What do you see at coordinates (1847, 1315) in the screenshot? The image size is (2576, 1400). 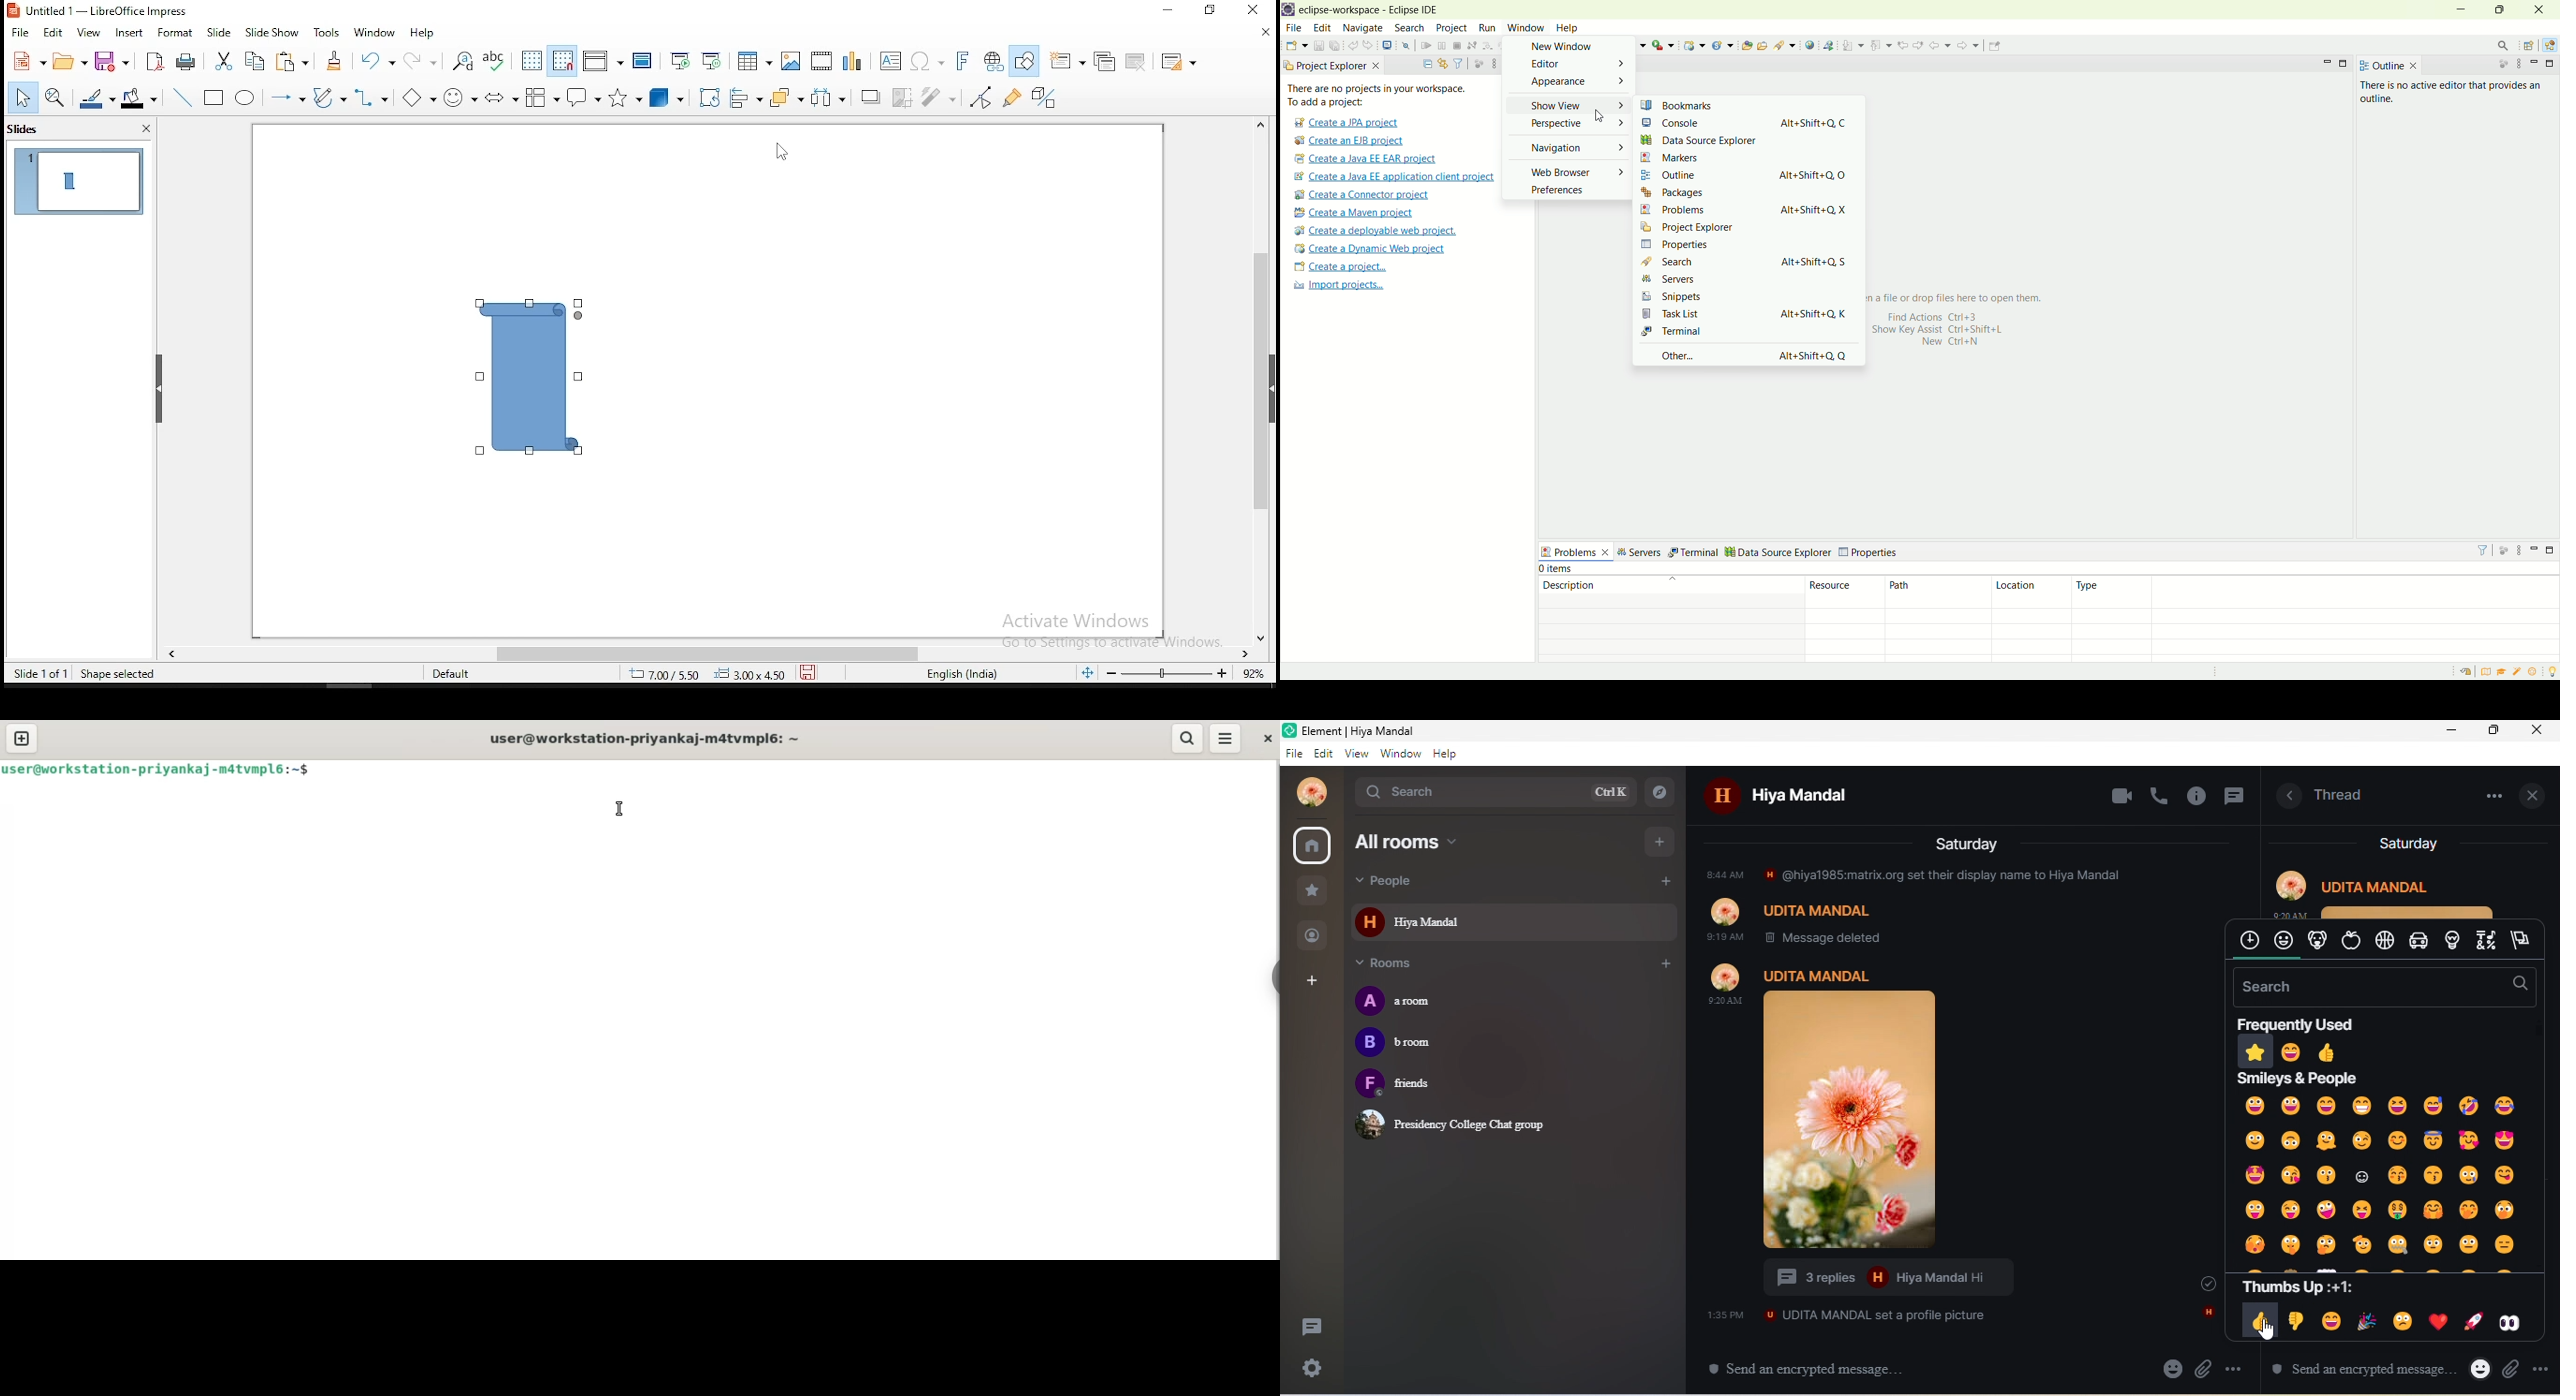 I see `udita mandal set a profile picture` at bounding box center [1847, 1315].